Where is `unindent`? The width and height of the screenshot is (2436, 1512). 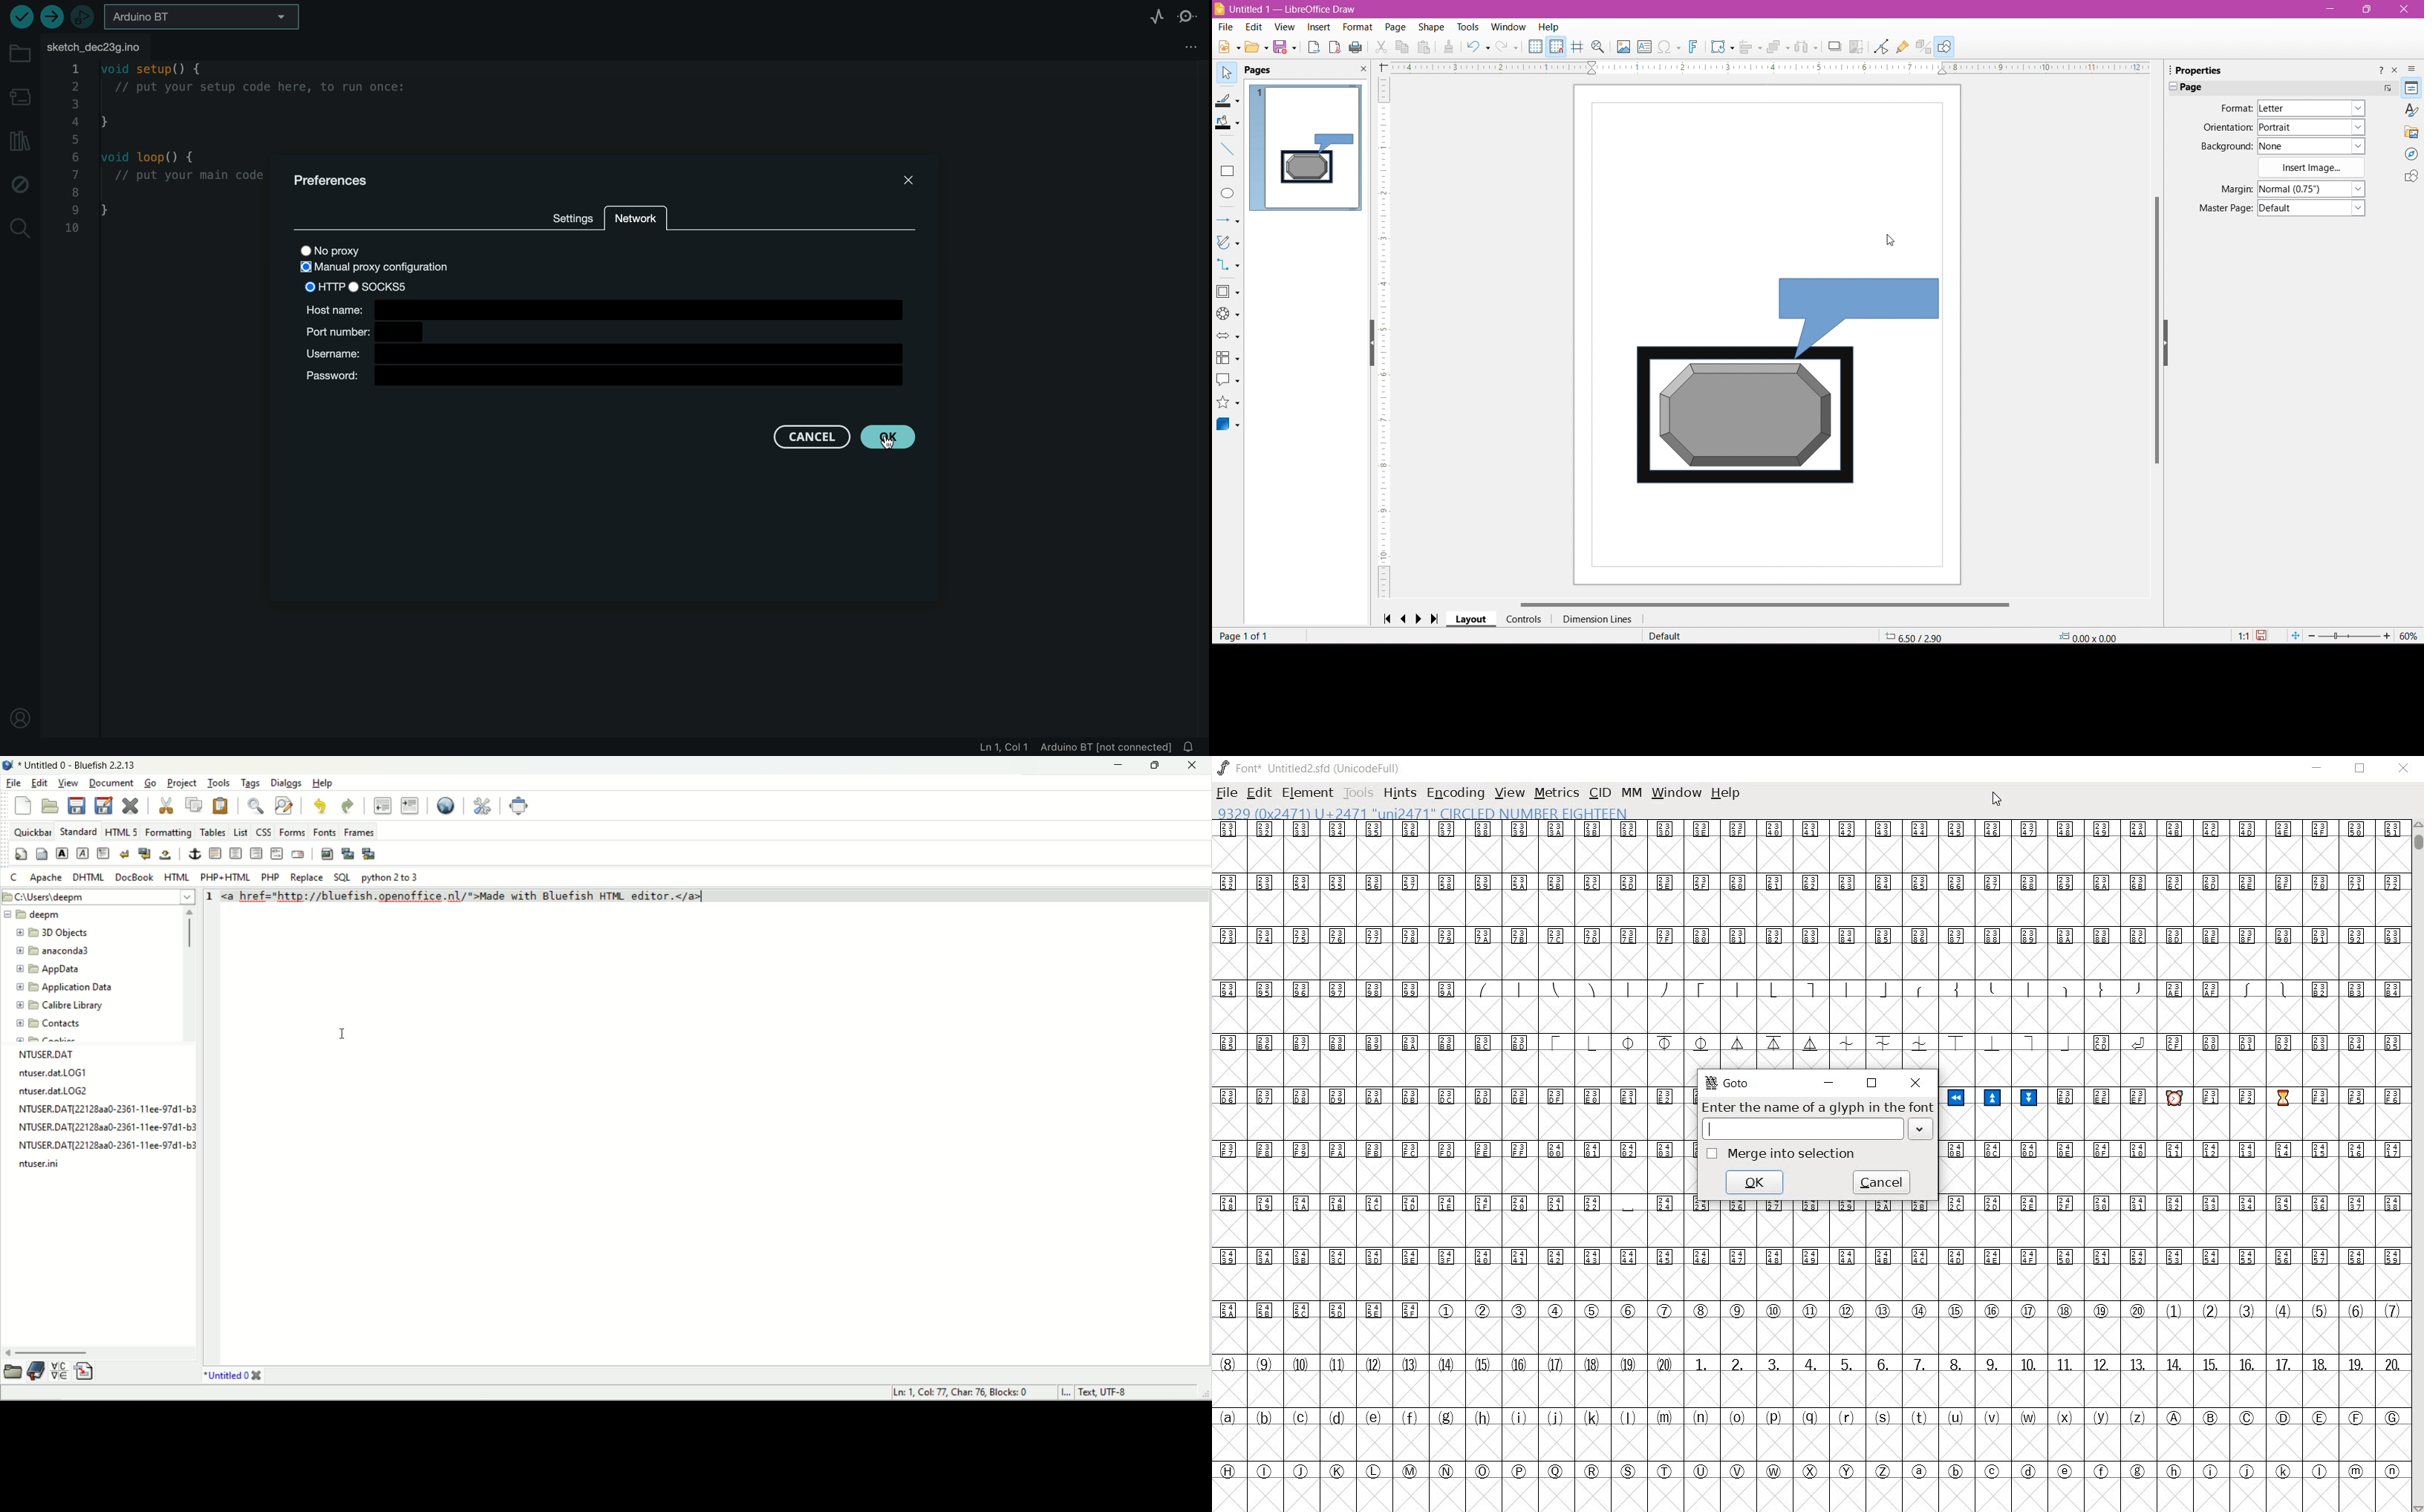 unindent is located at coordinates (380, 805).